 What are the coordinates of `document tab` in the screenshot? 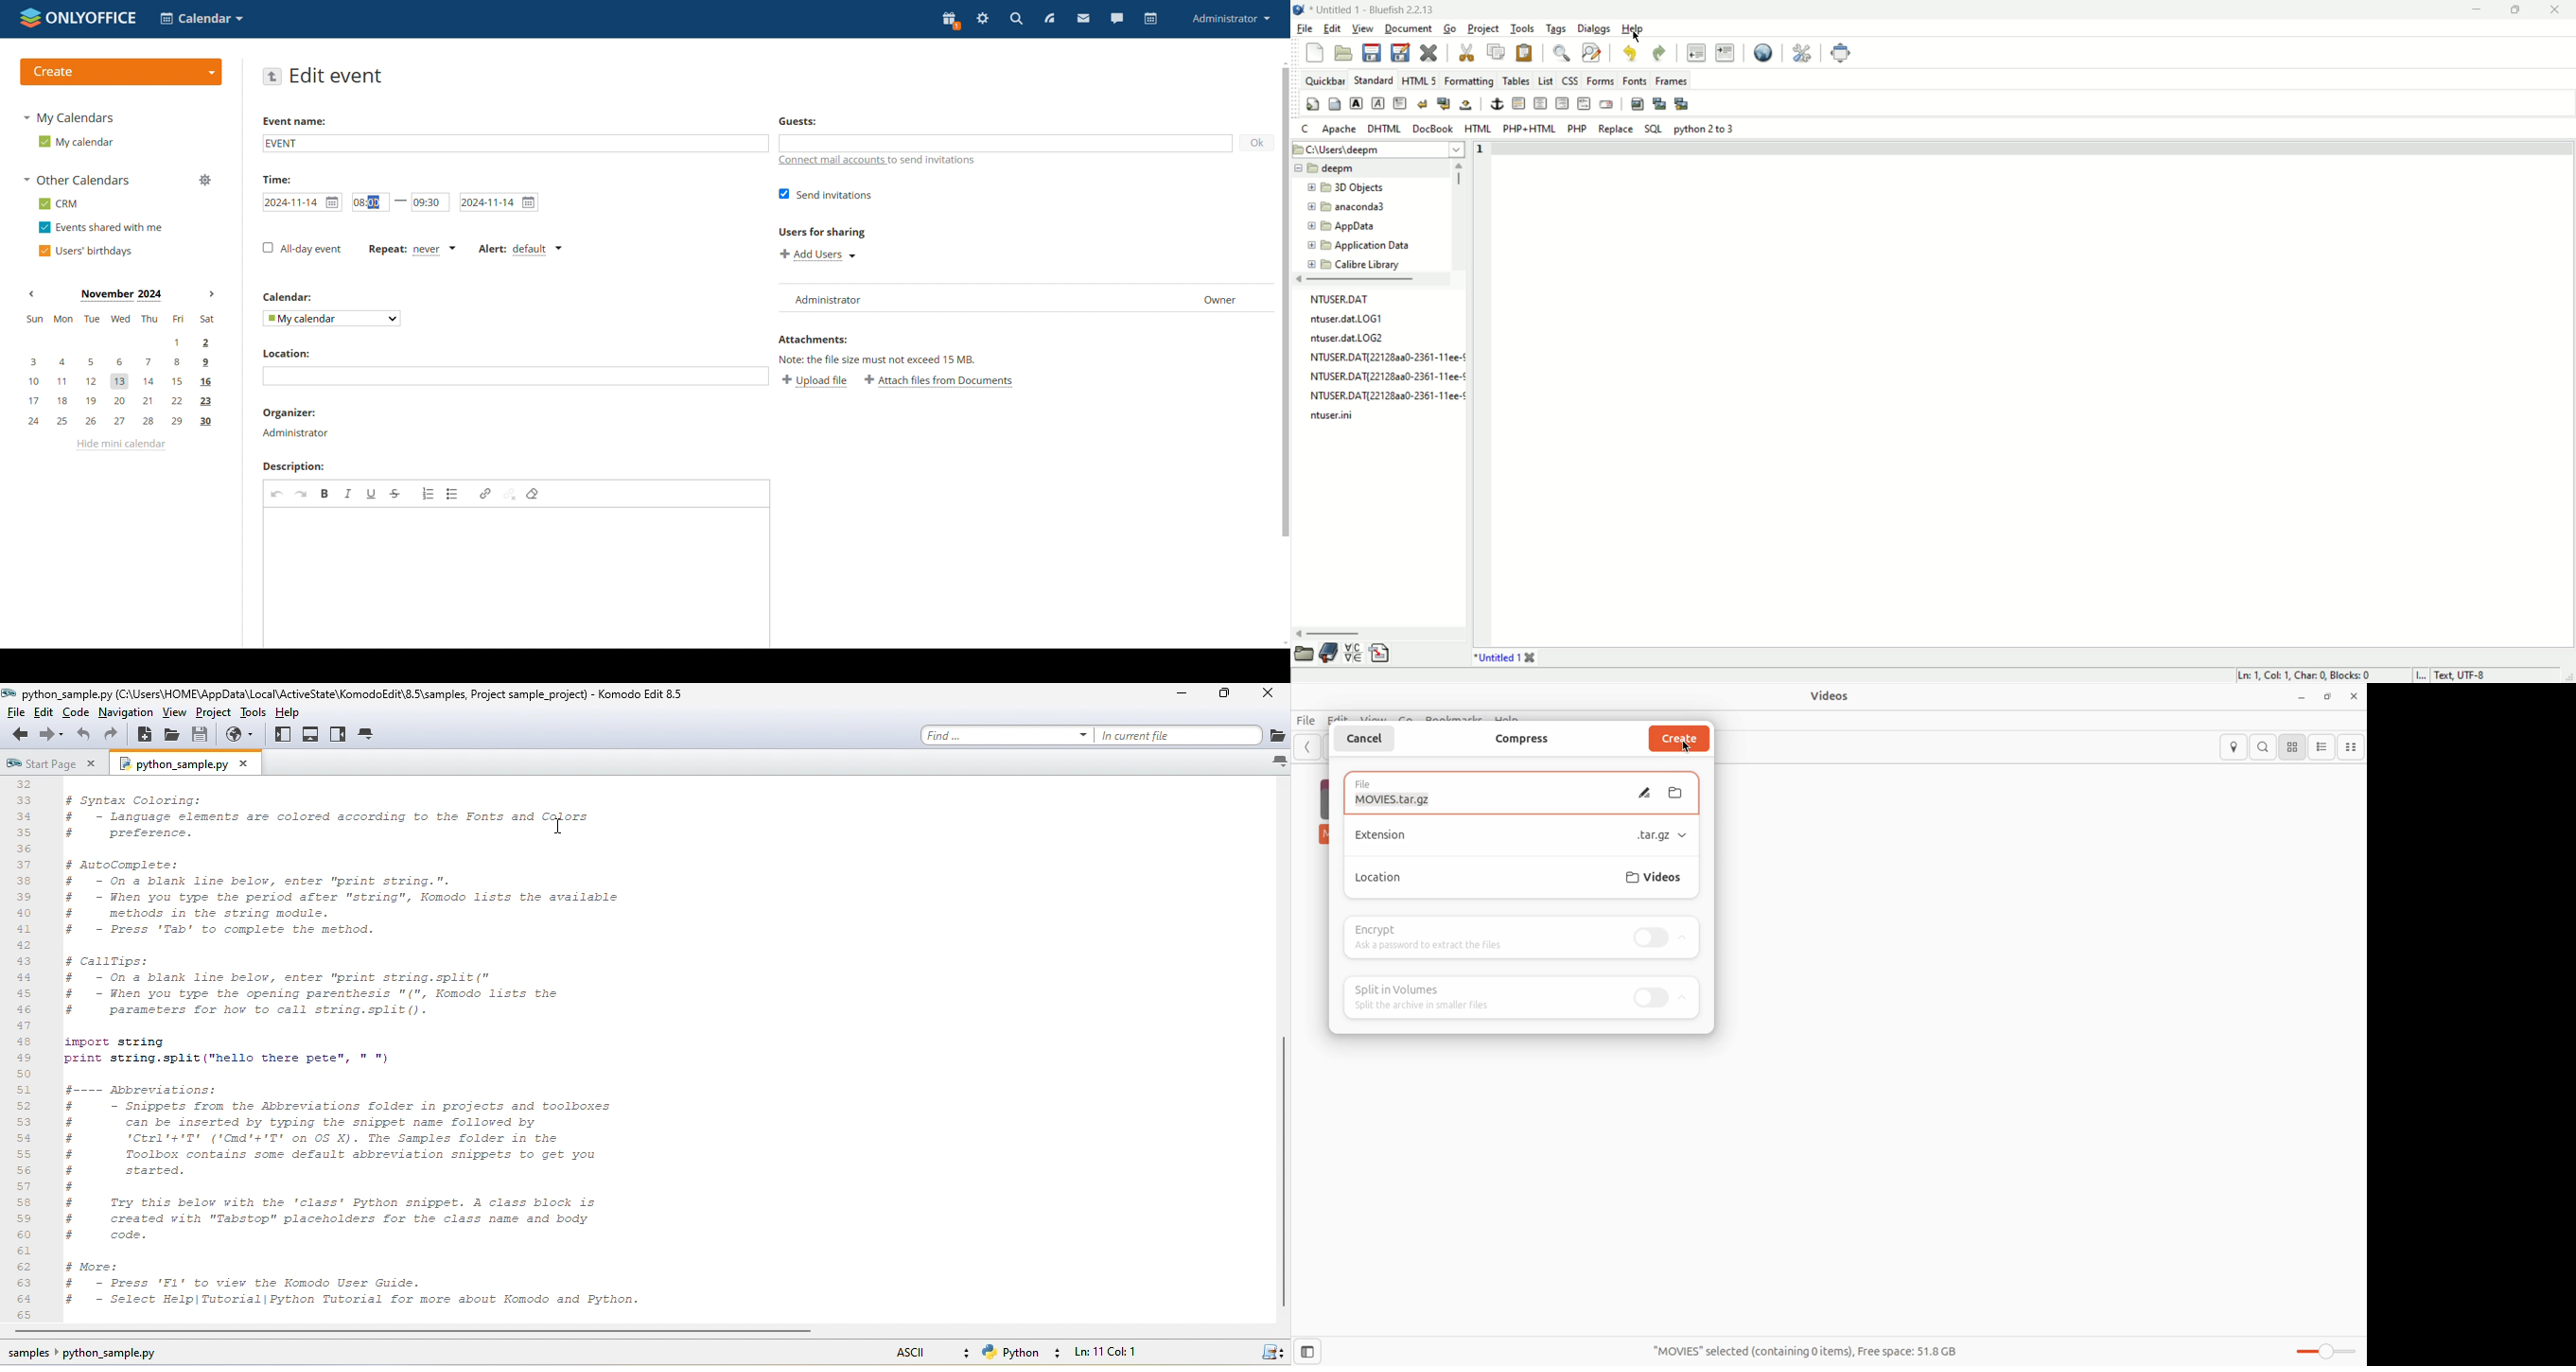 It's located at (1493, 658).